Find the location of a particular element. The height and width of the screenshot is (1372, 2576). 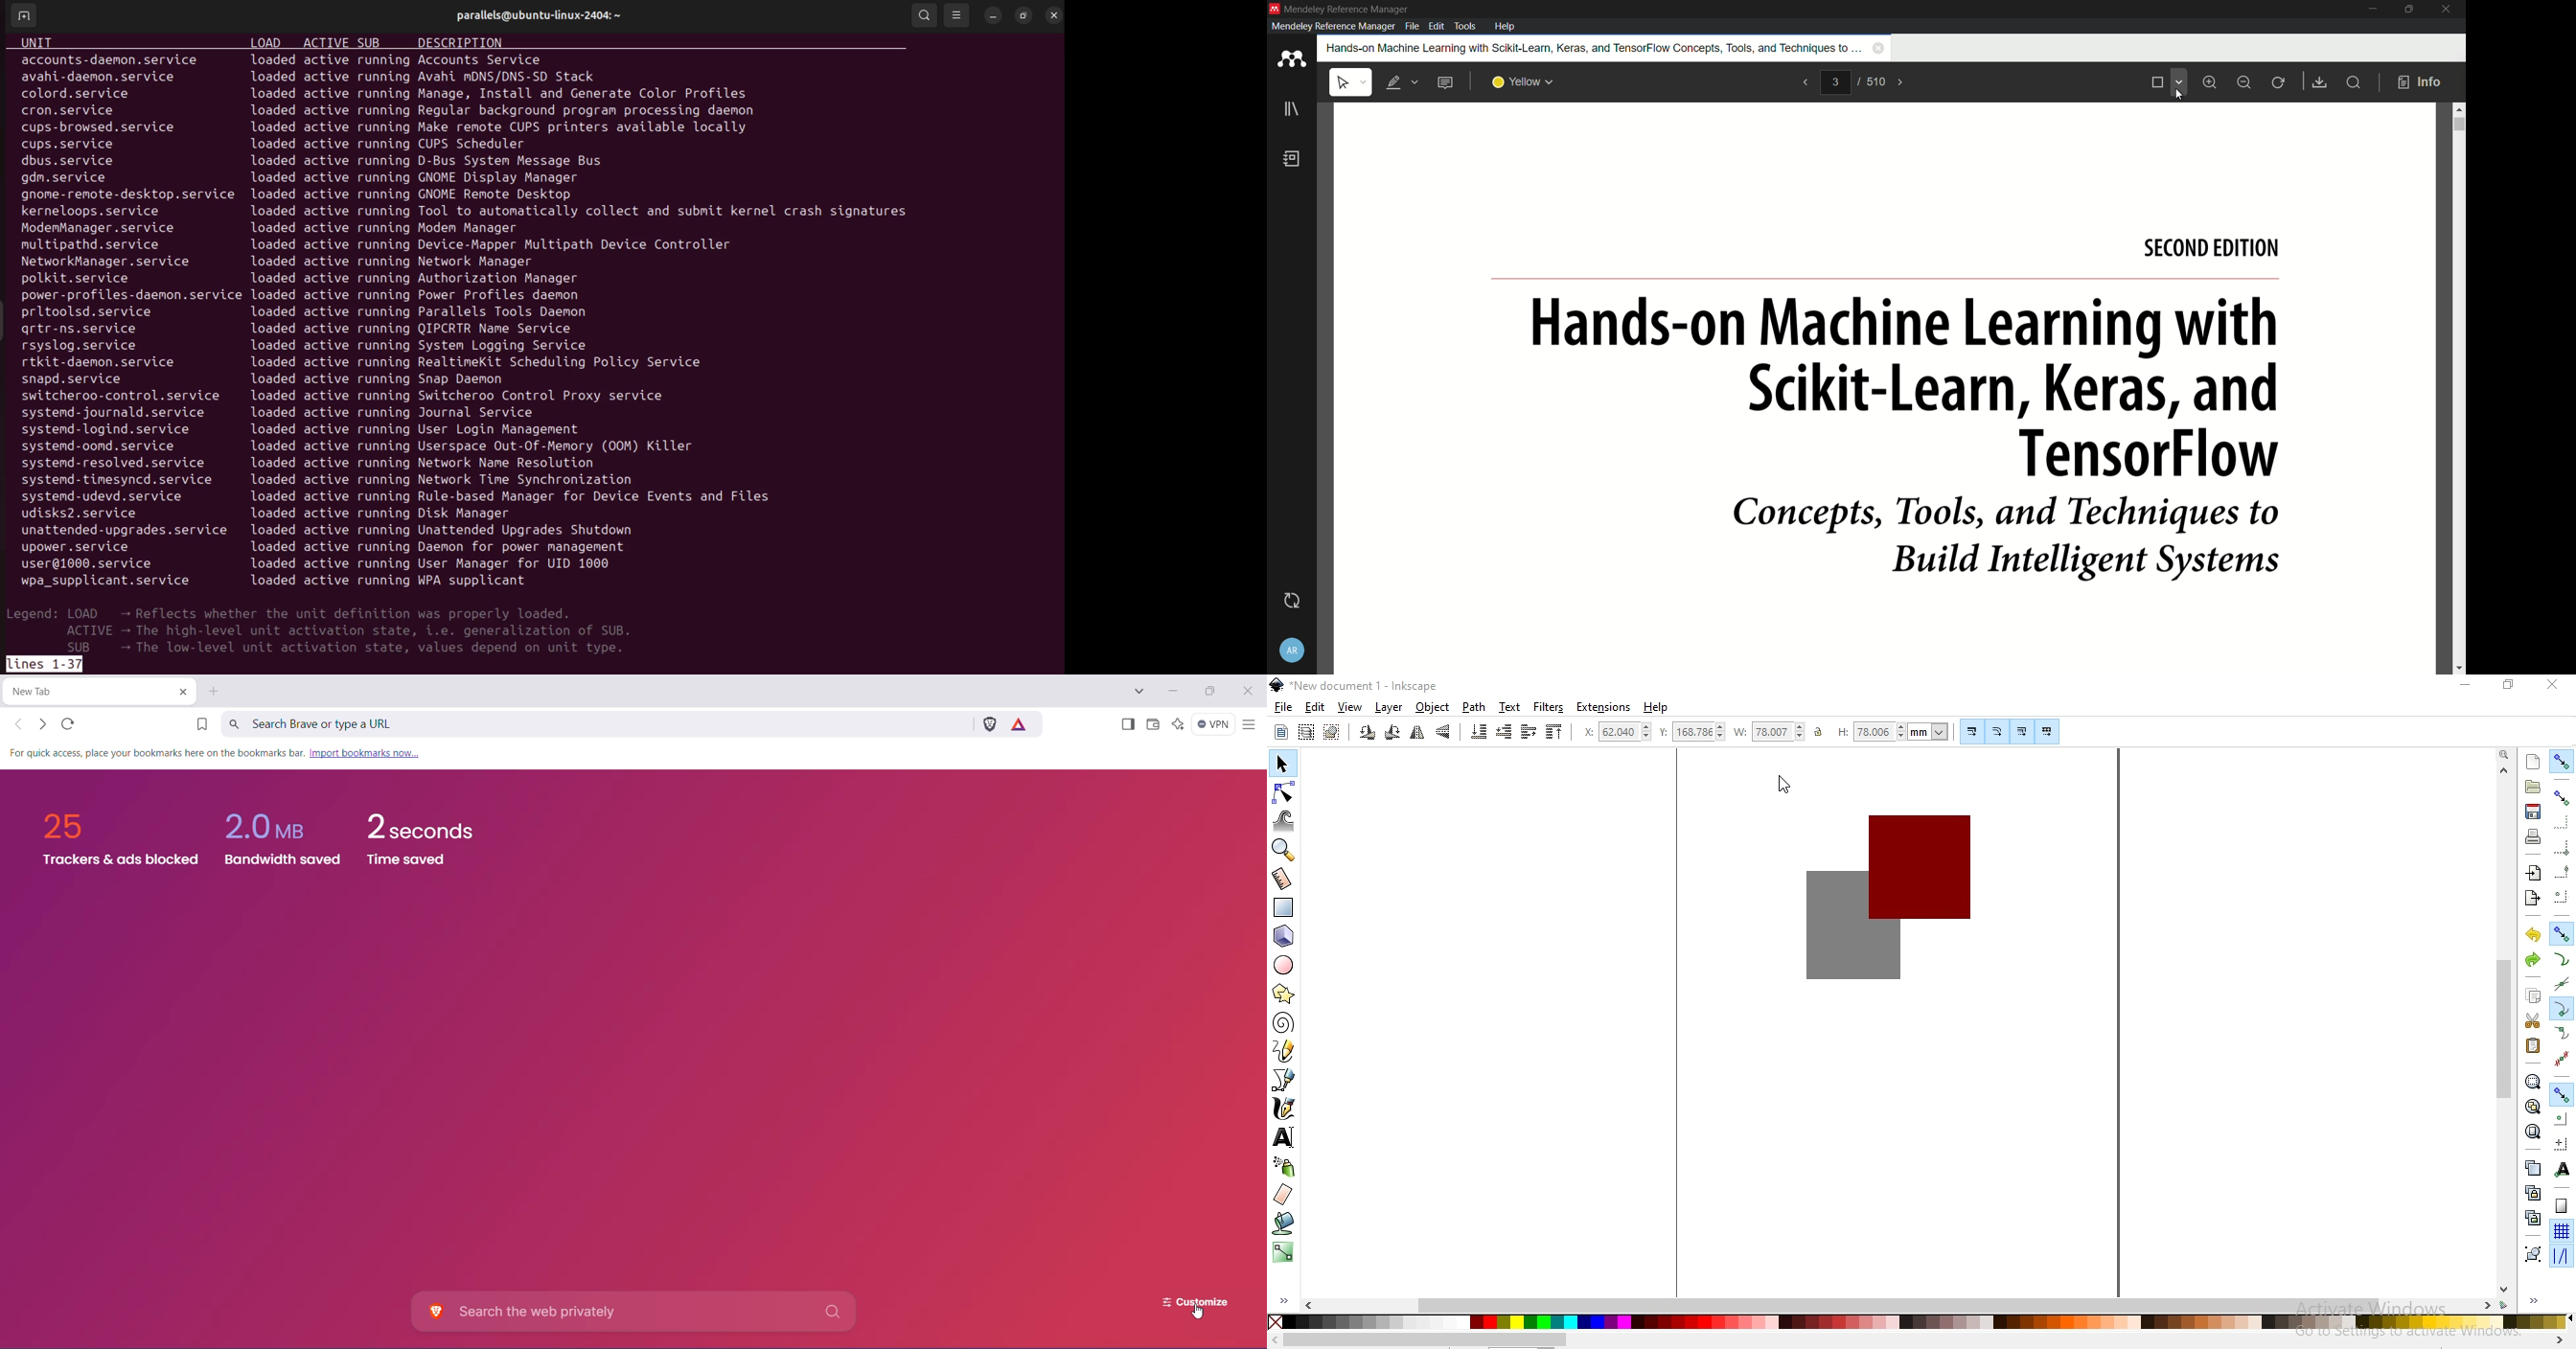

vloaded is located at coordinates (271, 195).